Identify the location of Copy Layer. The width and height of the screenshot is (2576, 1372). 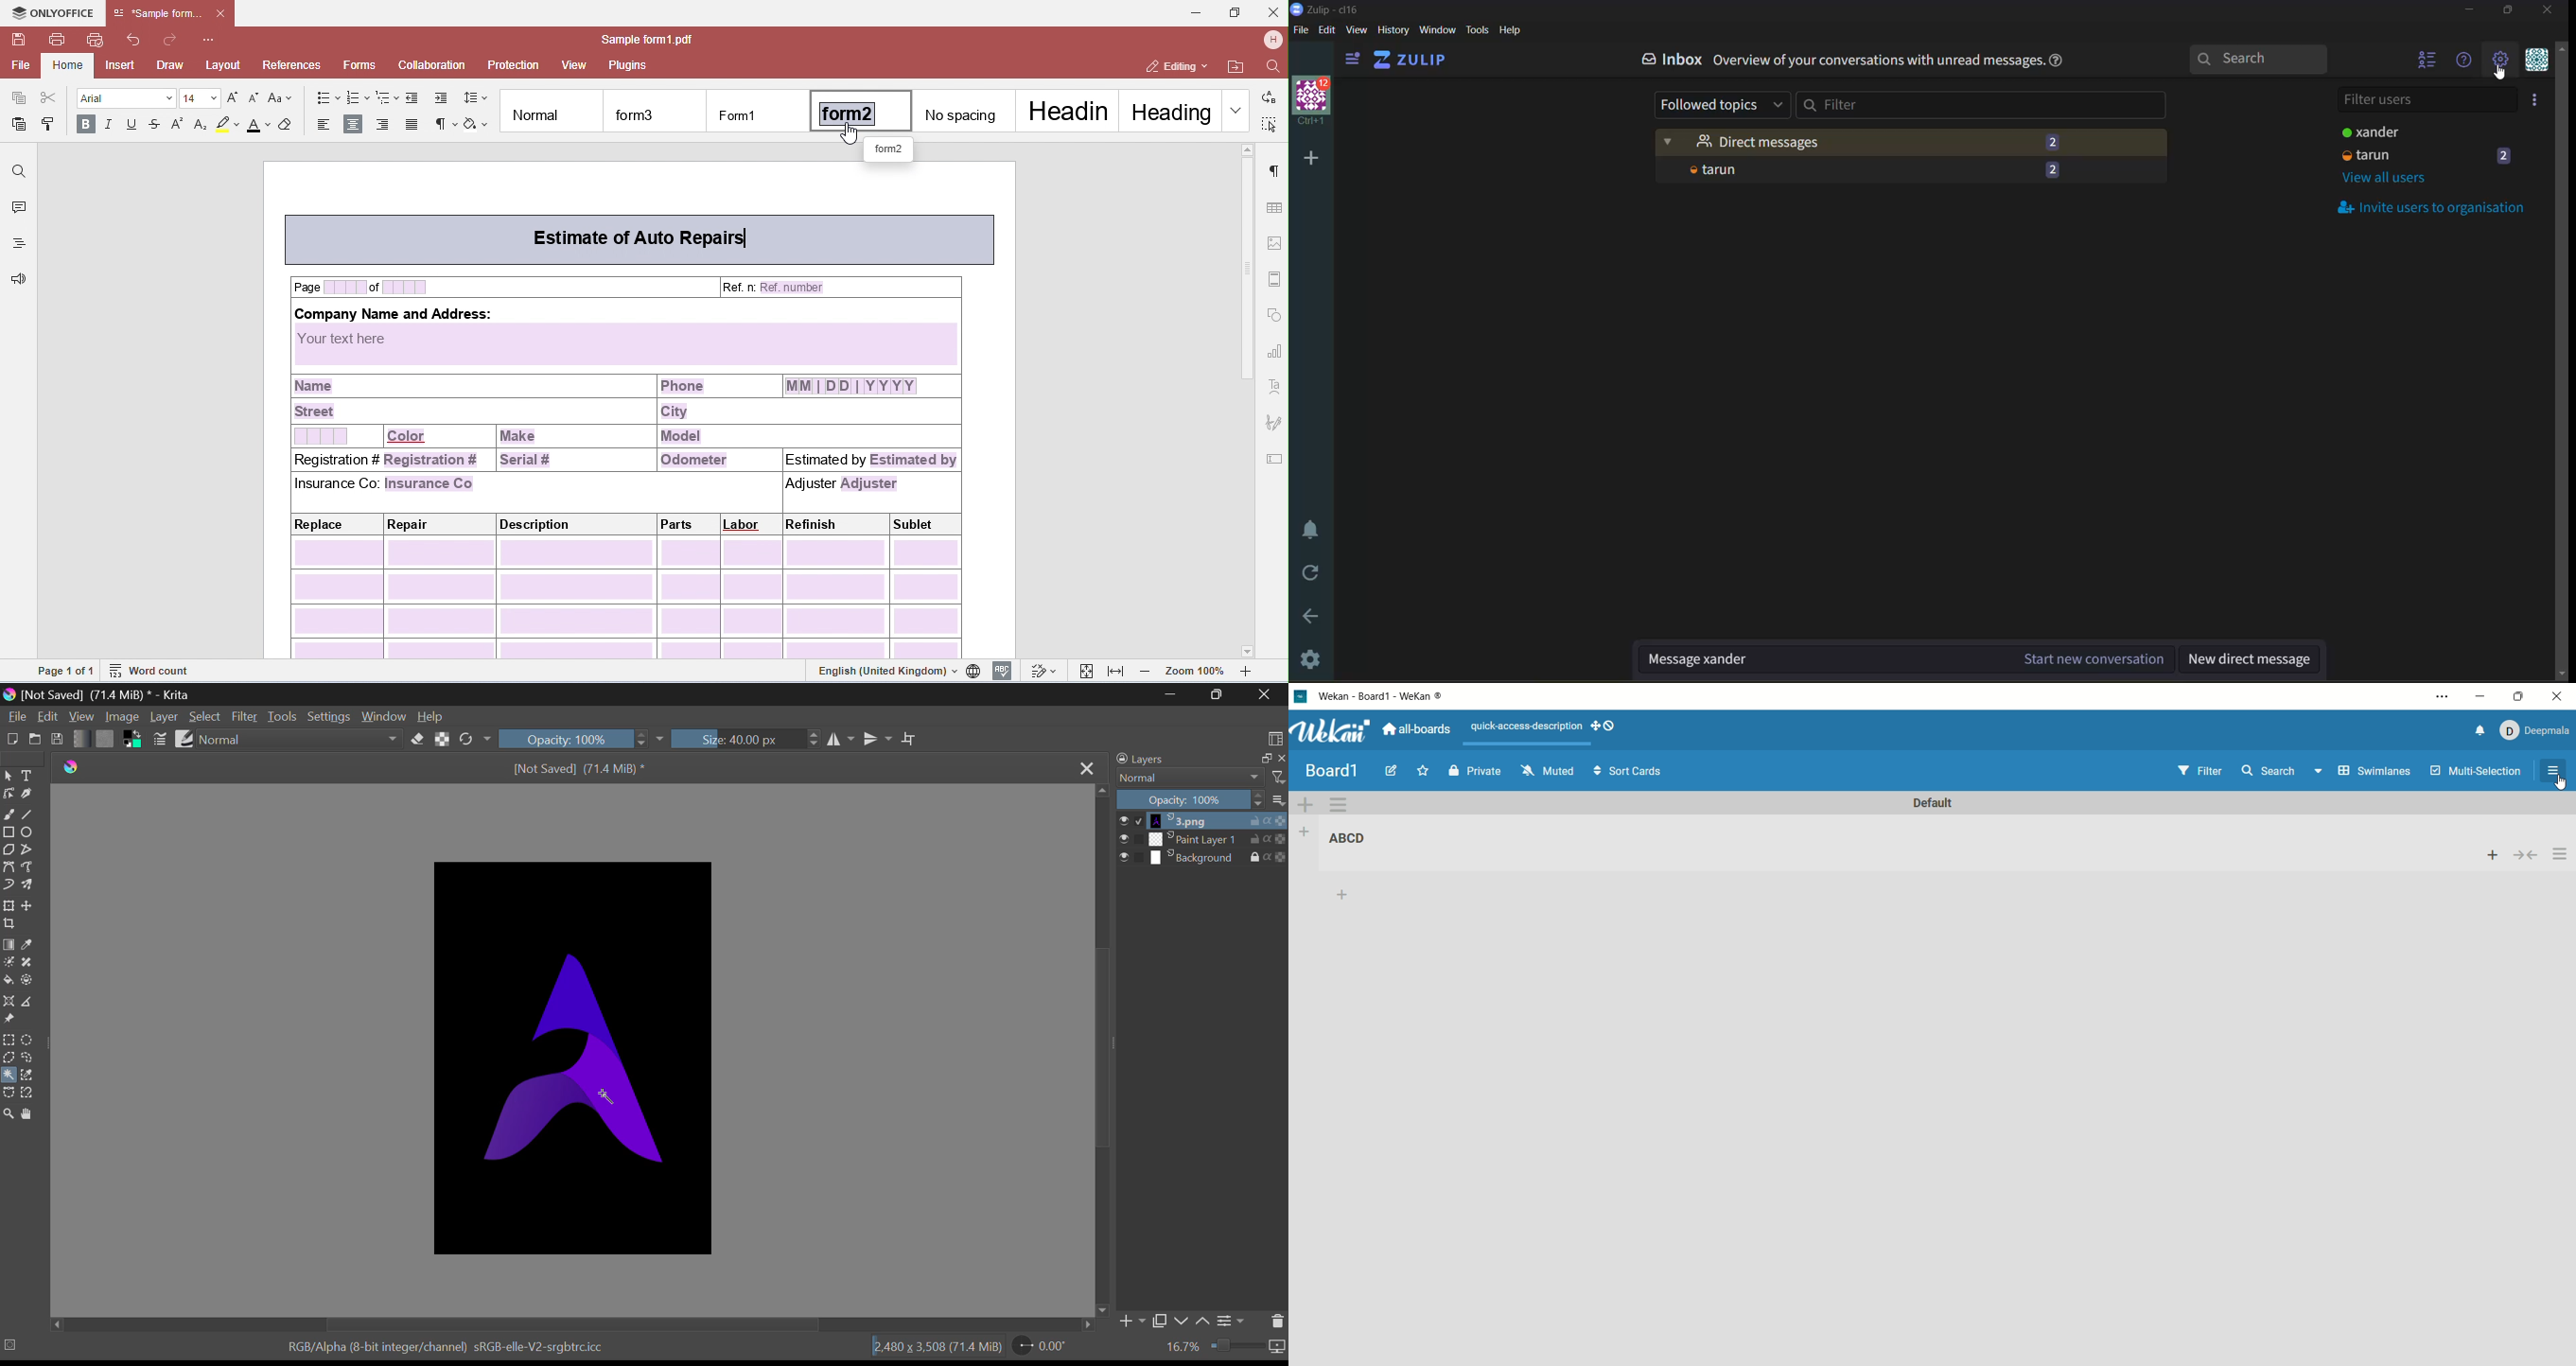
(1161, 1323).